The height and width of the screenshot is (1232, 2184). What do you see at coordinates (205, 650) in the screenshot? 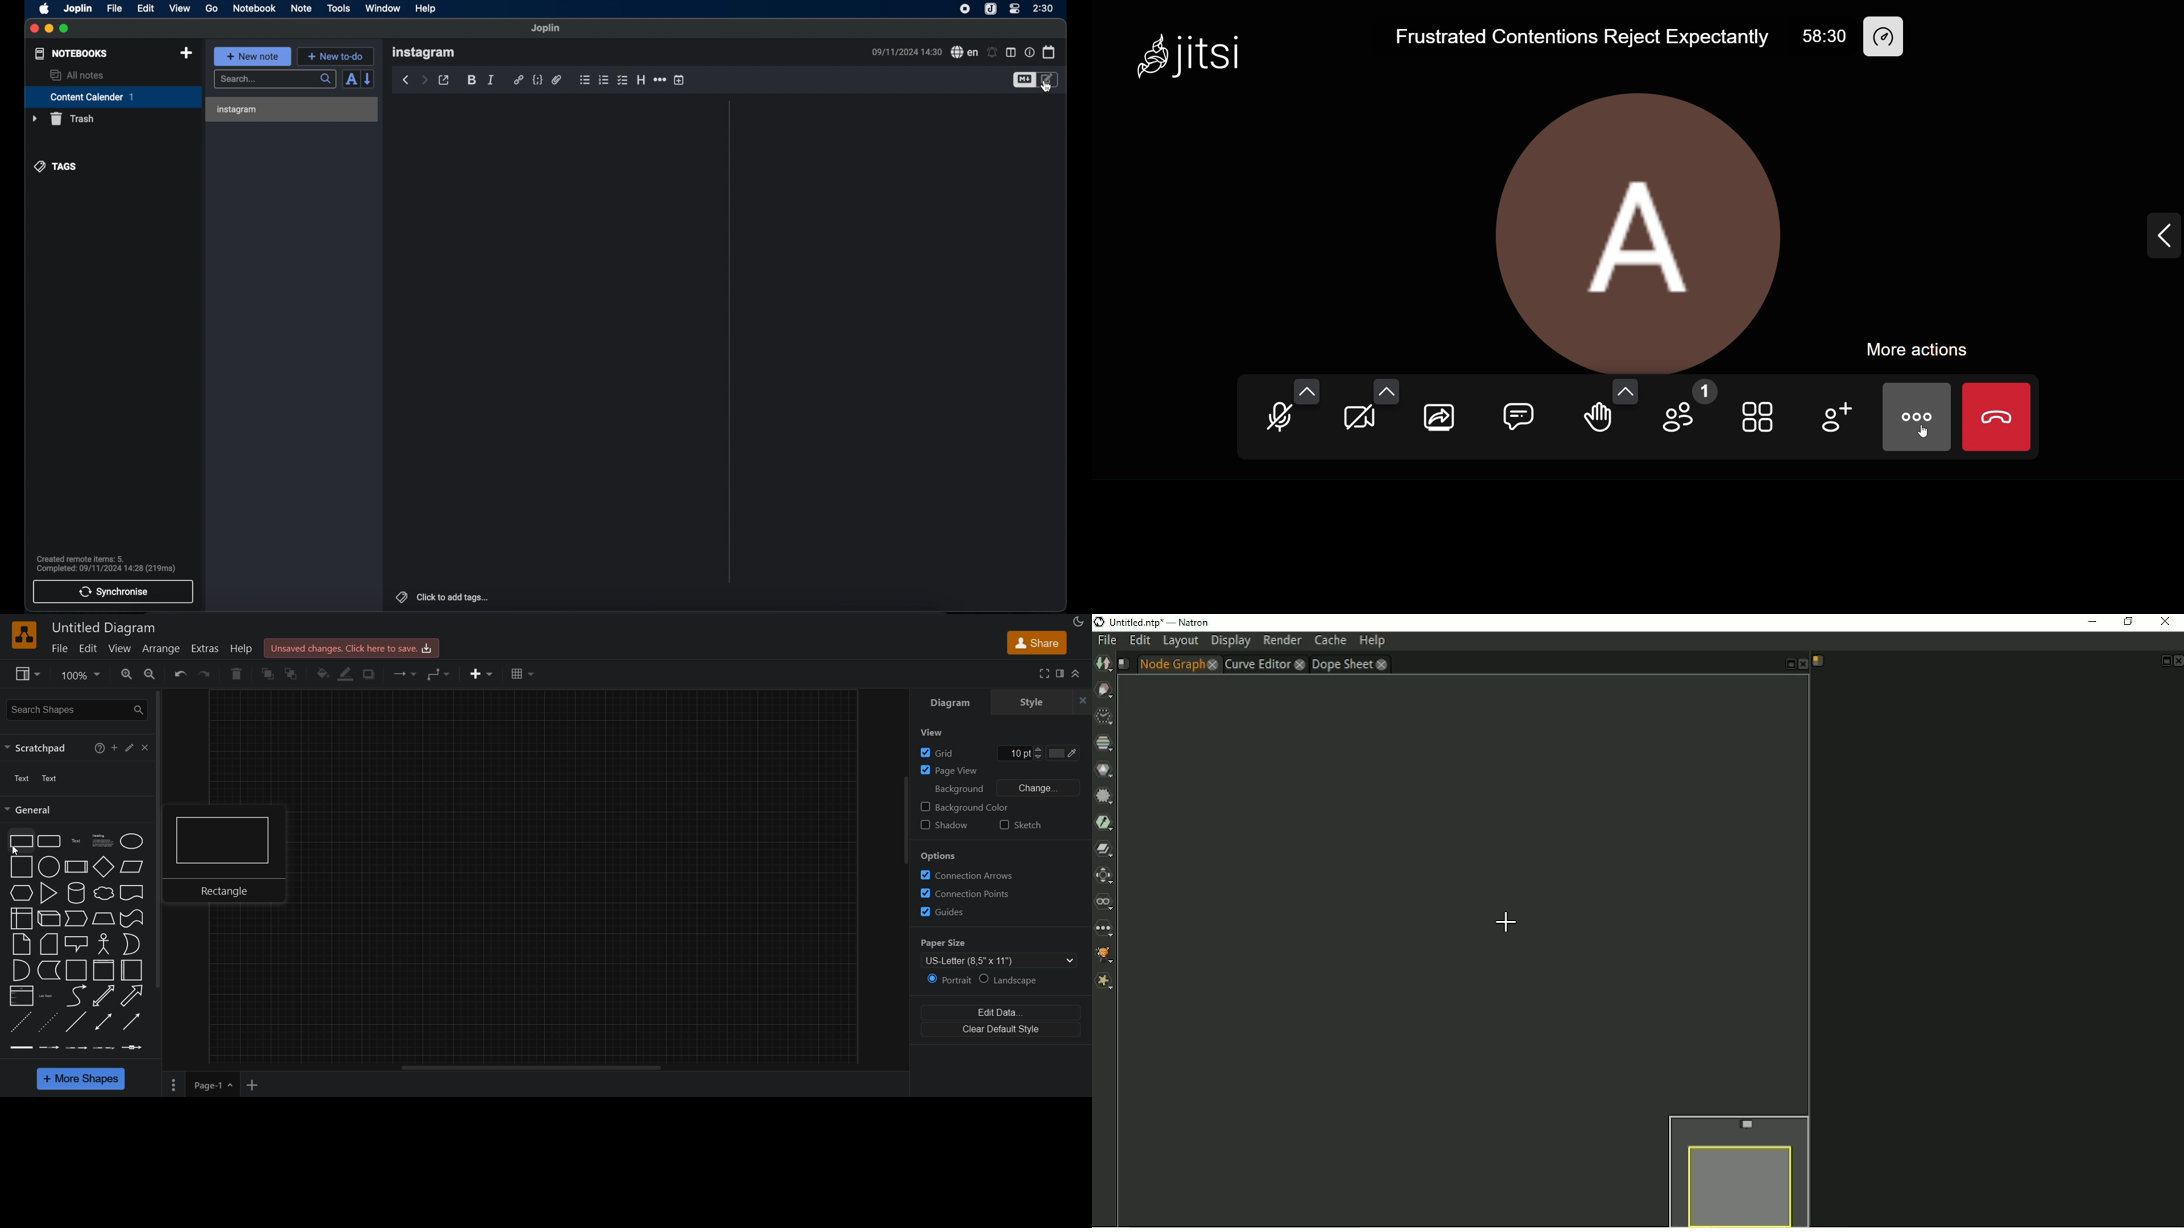
I see `extras` at bounding box center [205, 650].